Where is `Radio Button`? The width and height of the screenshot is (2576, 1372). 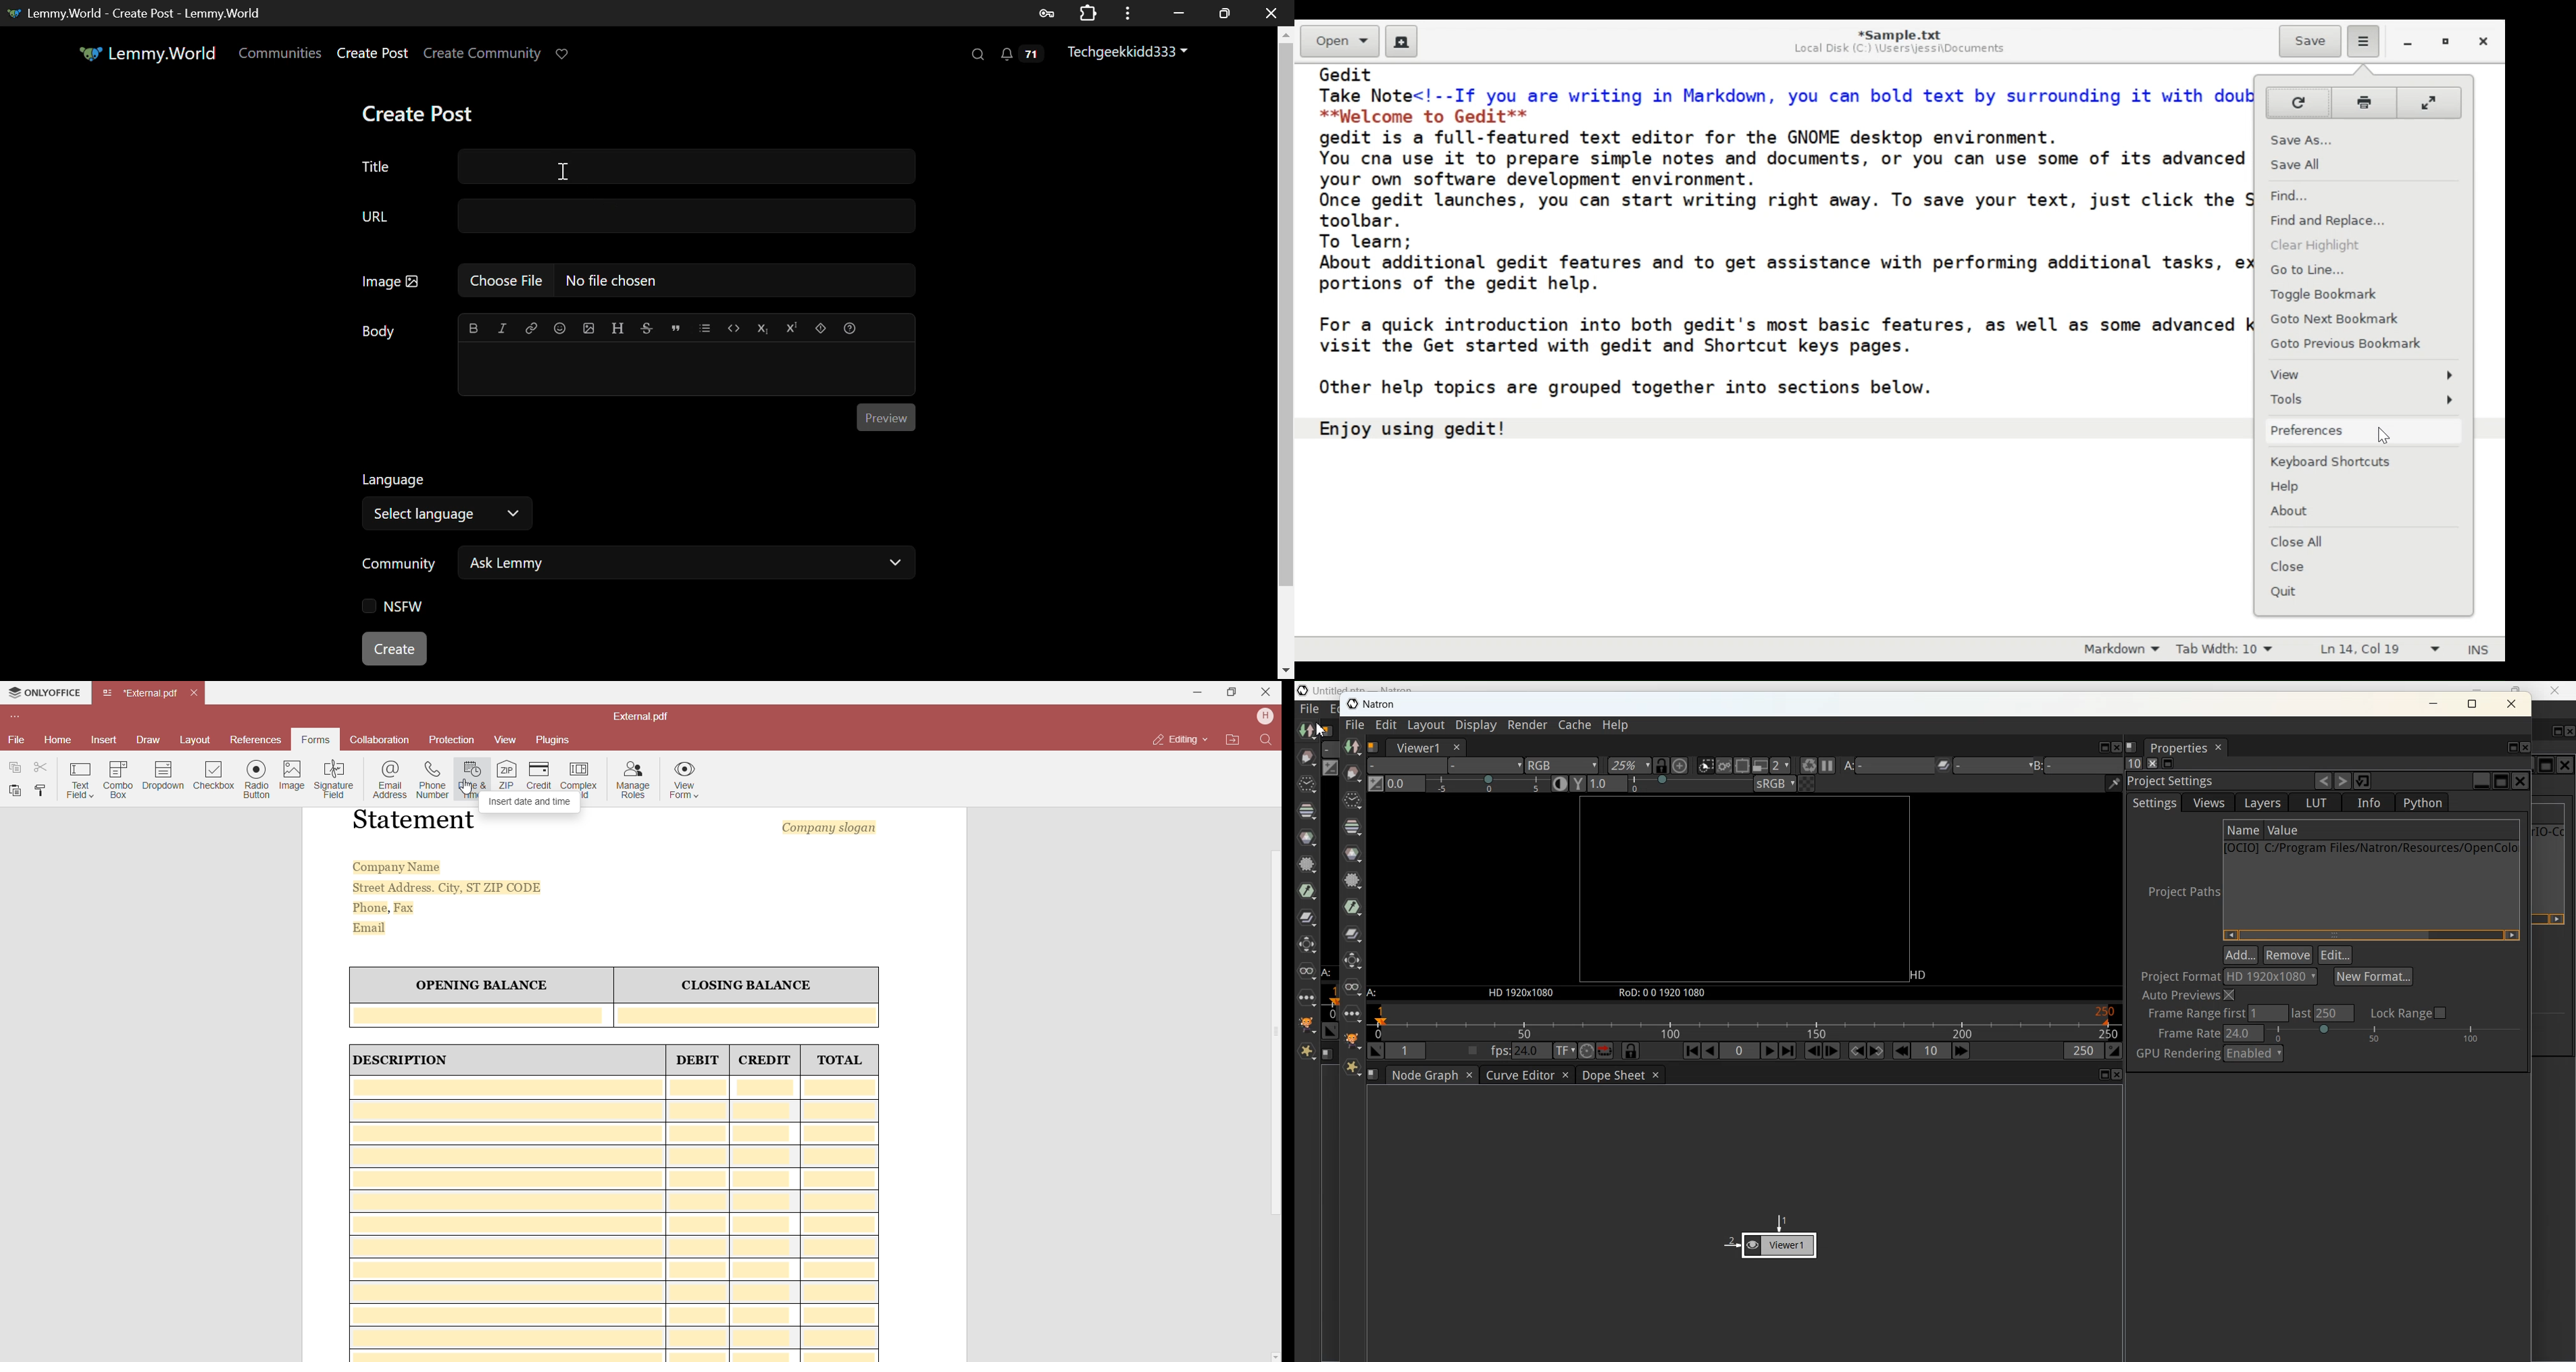 Radio Button is located at coordinates (254, 780).